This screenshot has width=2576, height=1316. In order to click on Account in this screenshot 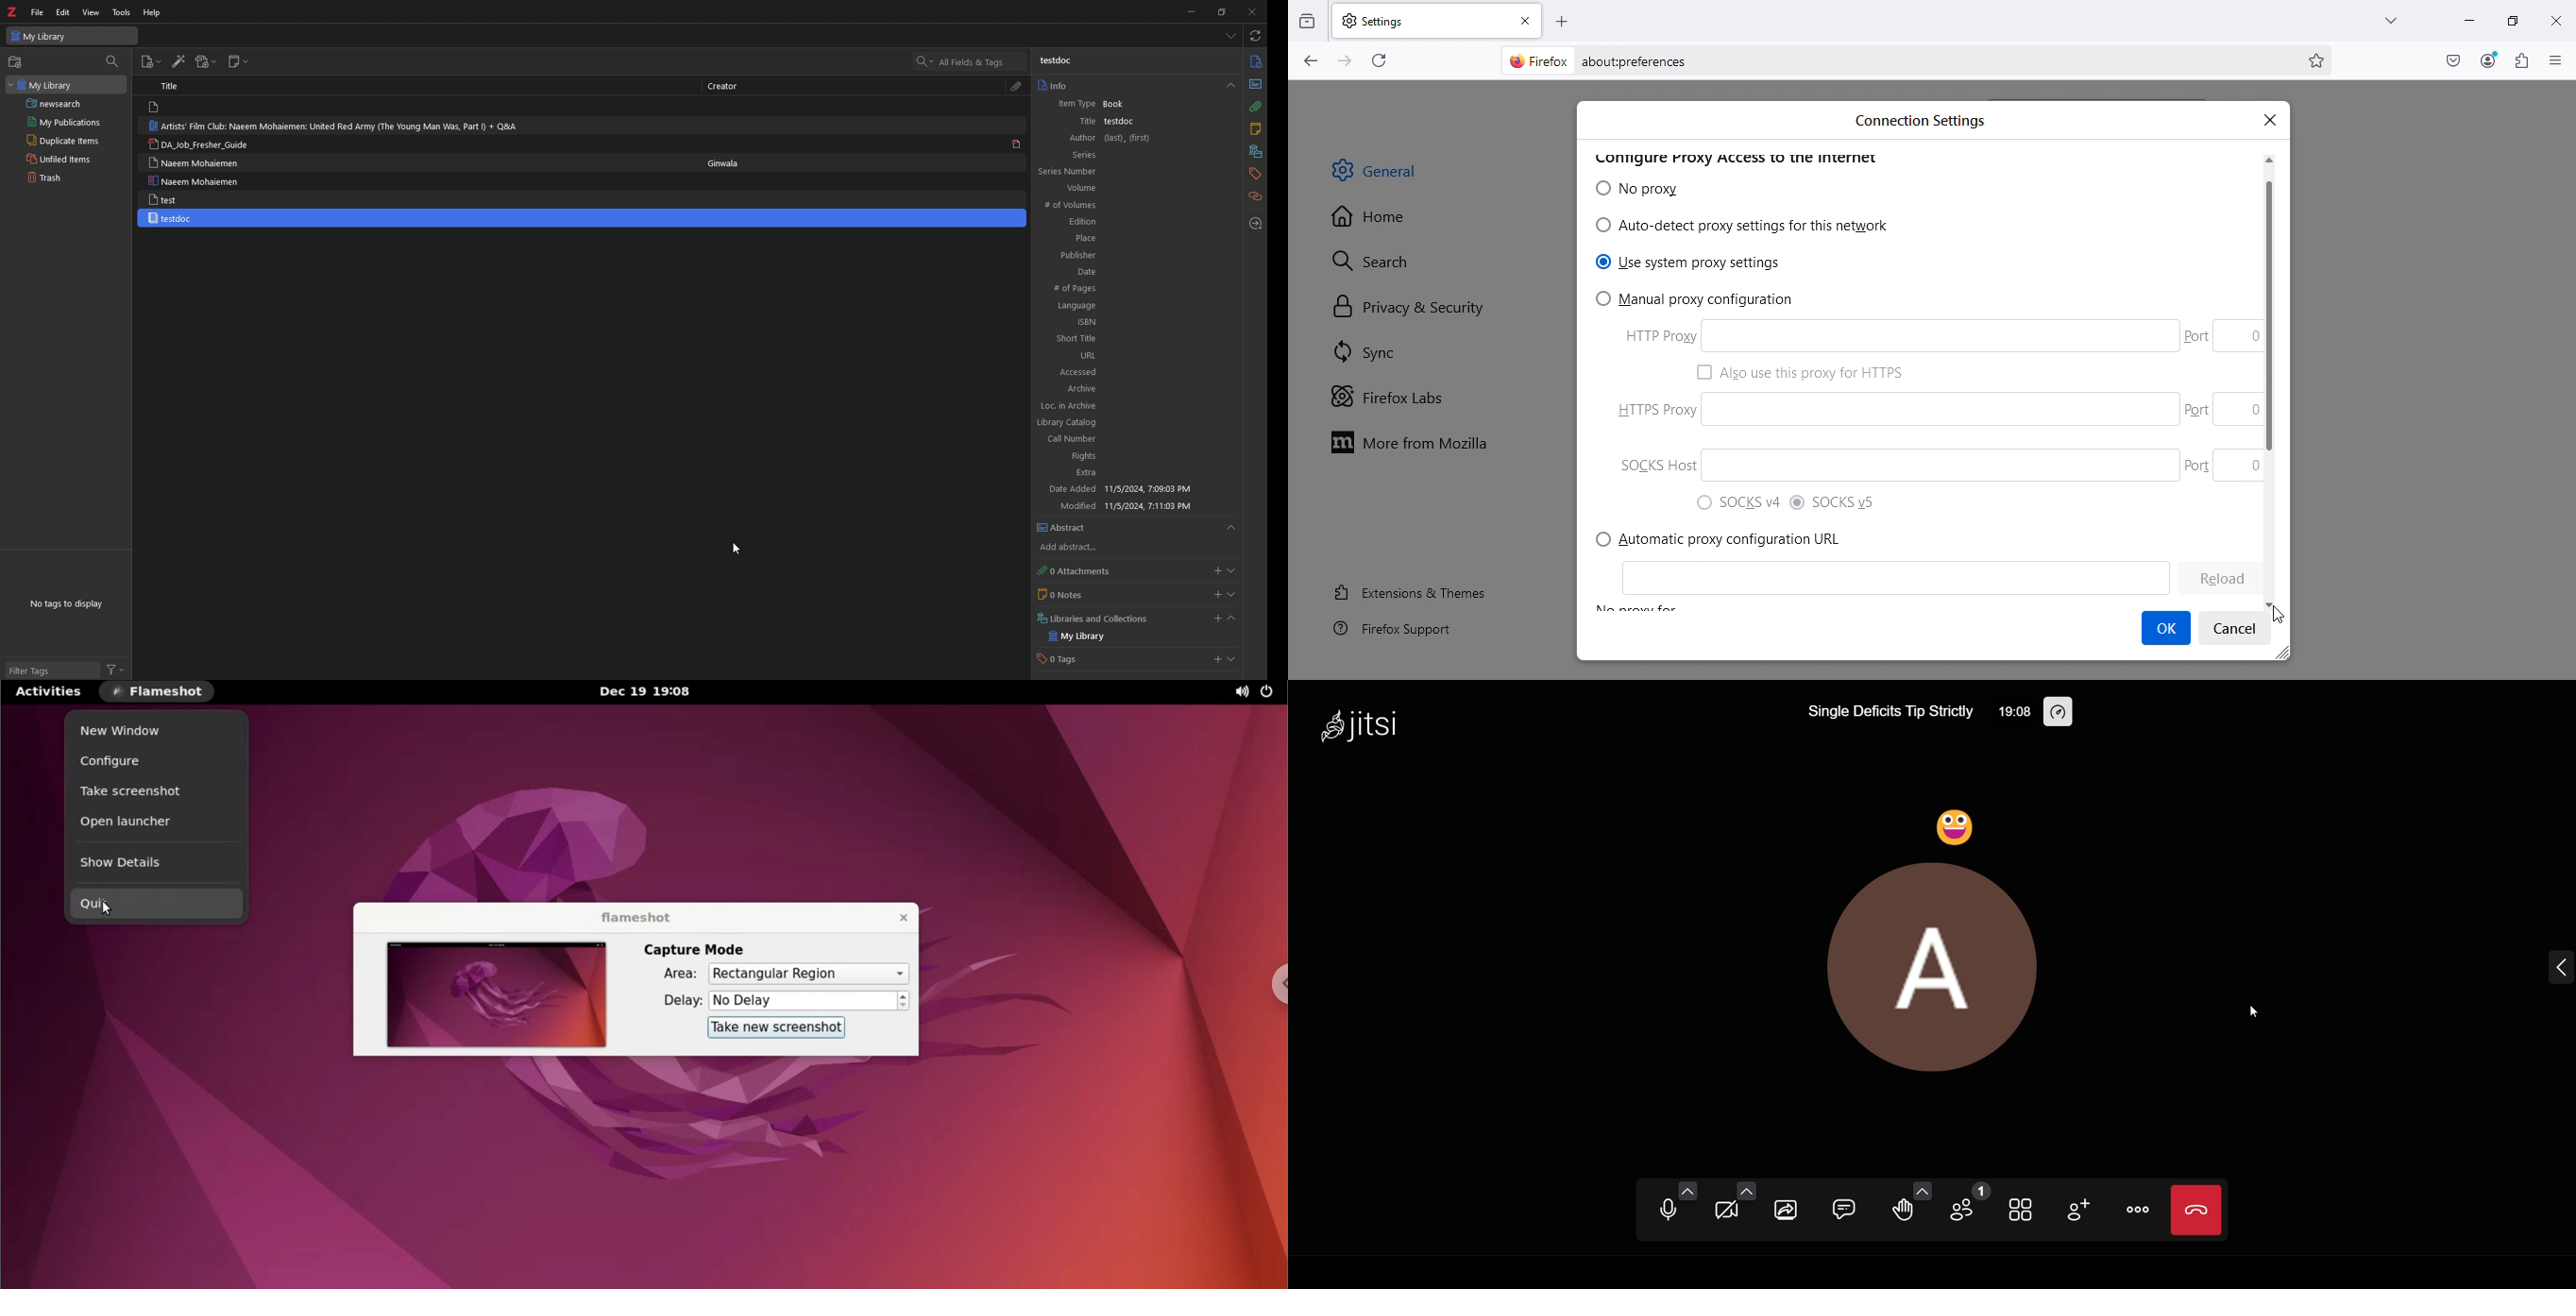, I will do `click(2488, 60)`.